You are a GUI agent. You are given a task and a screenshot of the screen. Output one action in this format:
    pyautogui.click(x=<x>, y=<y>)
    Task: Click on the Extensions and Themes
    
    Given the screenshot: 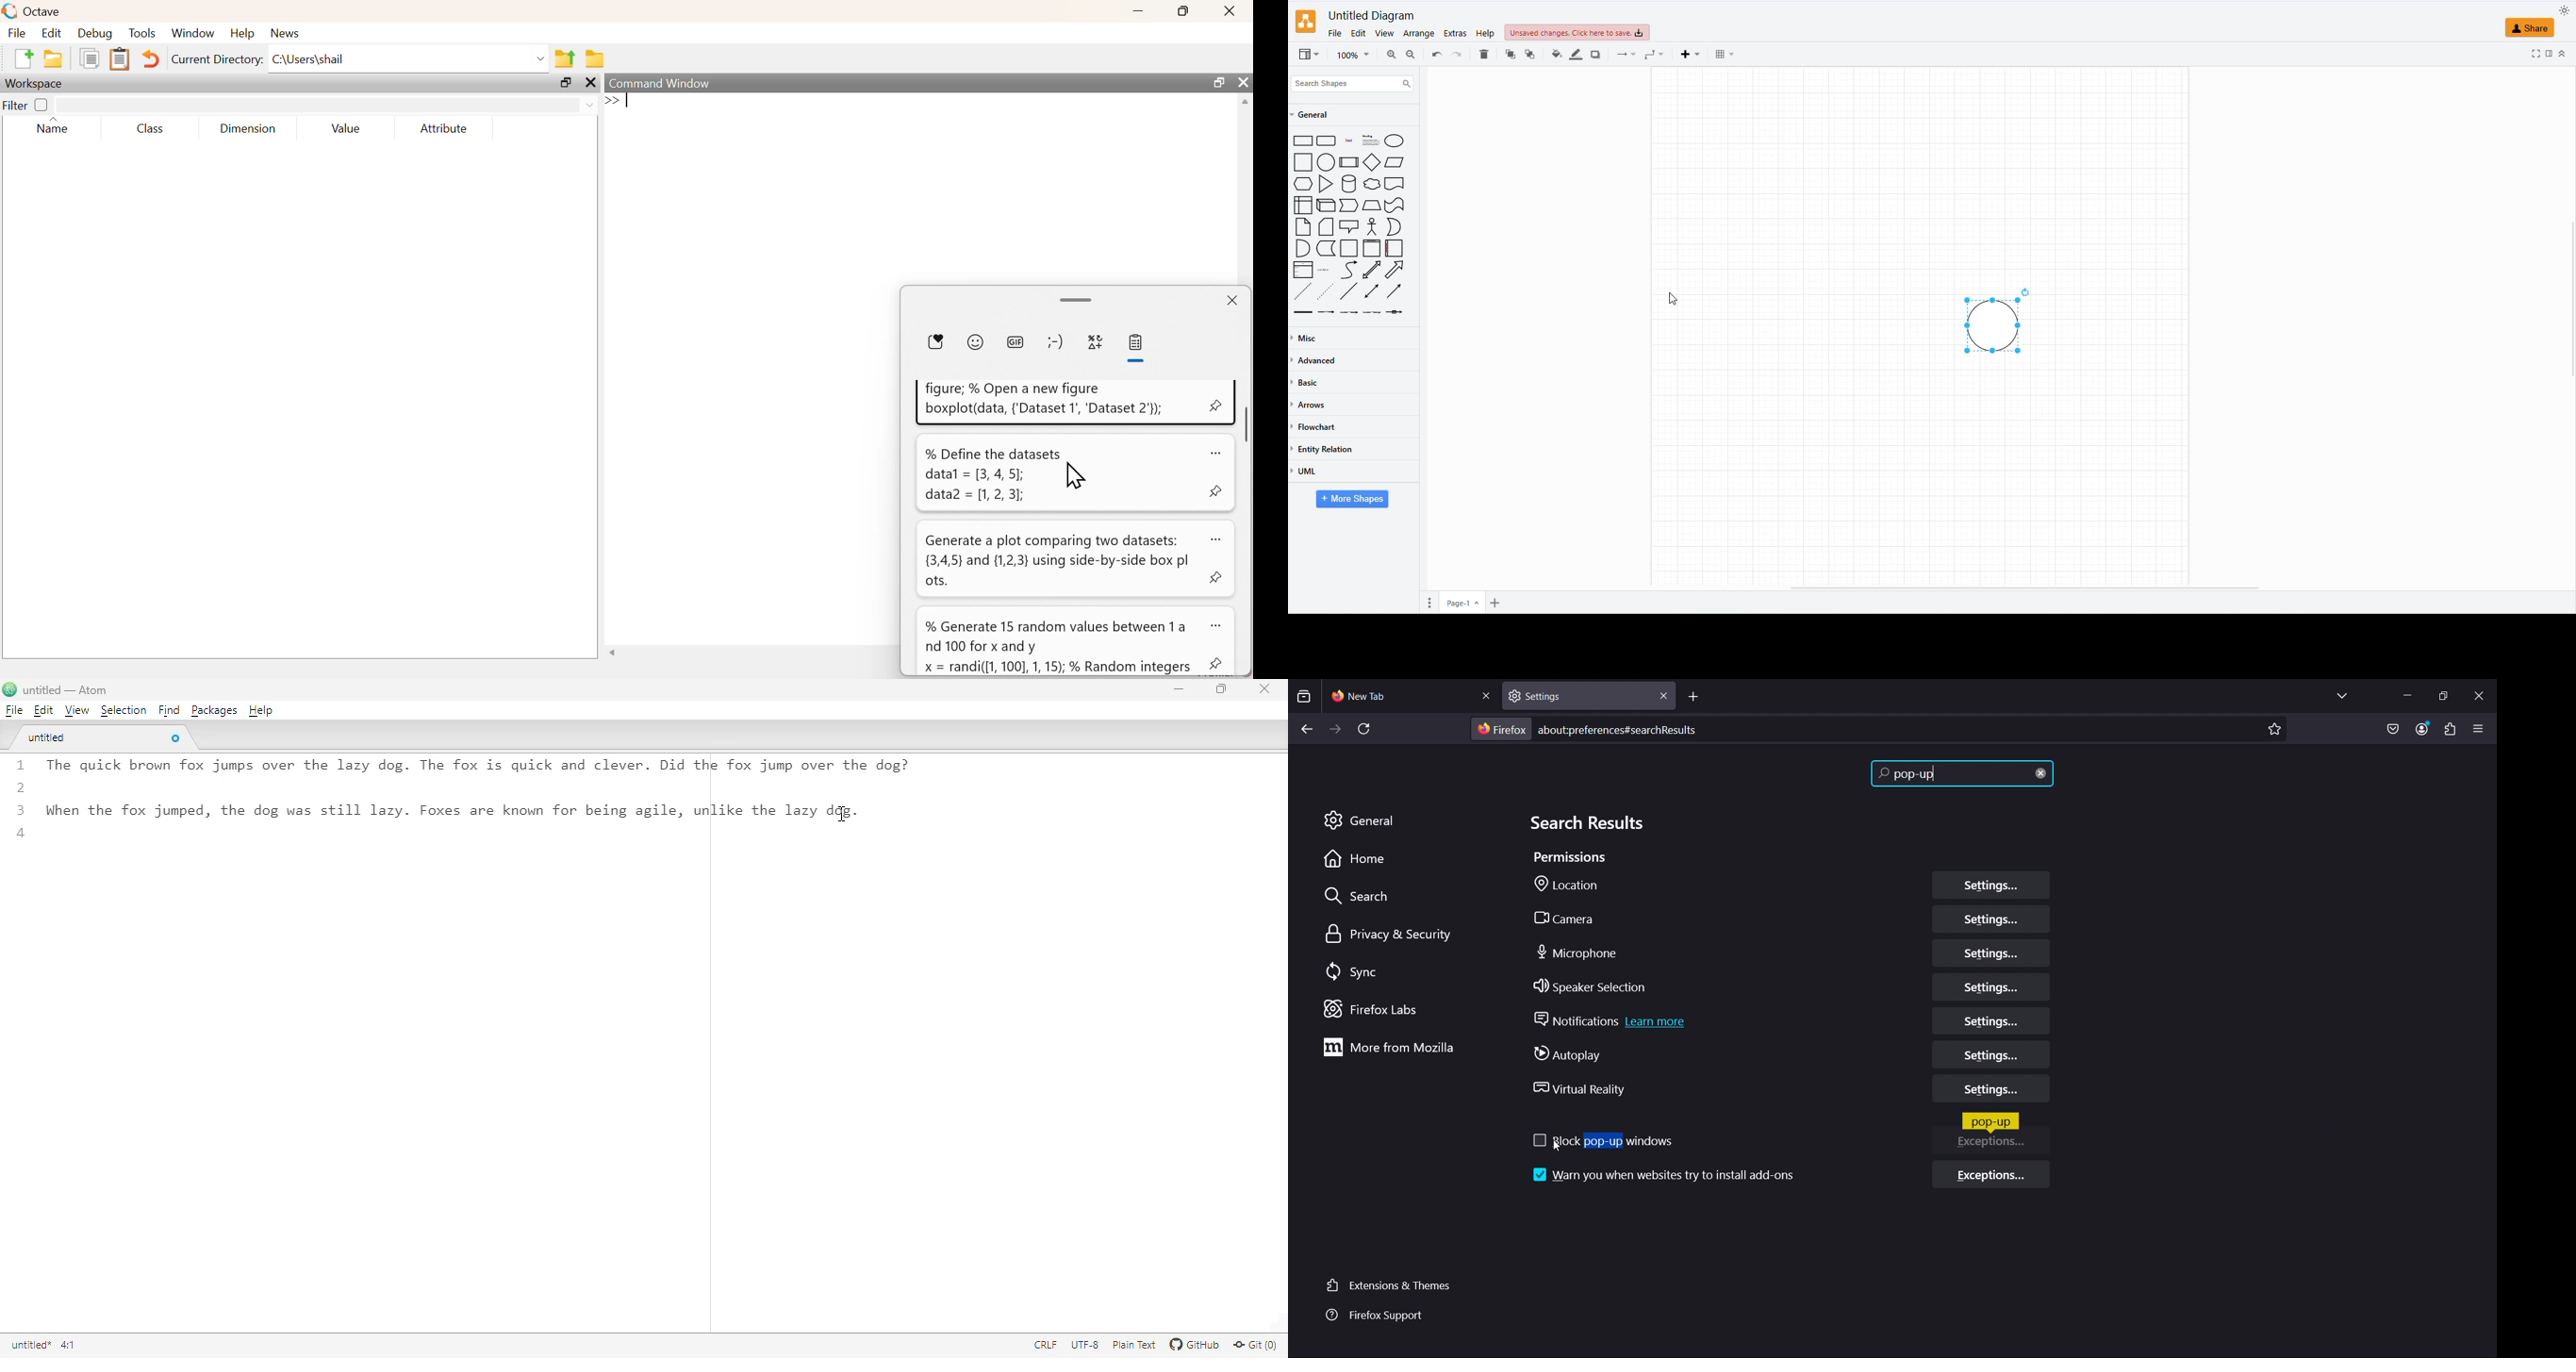 What is the action you would take?
    pyautogui.click(x=1393, y=1285)
    